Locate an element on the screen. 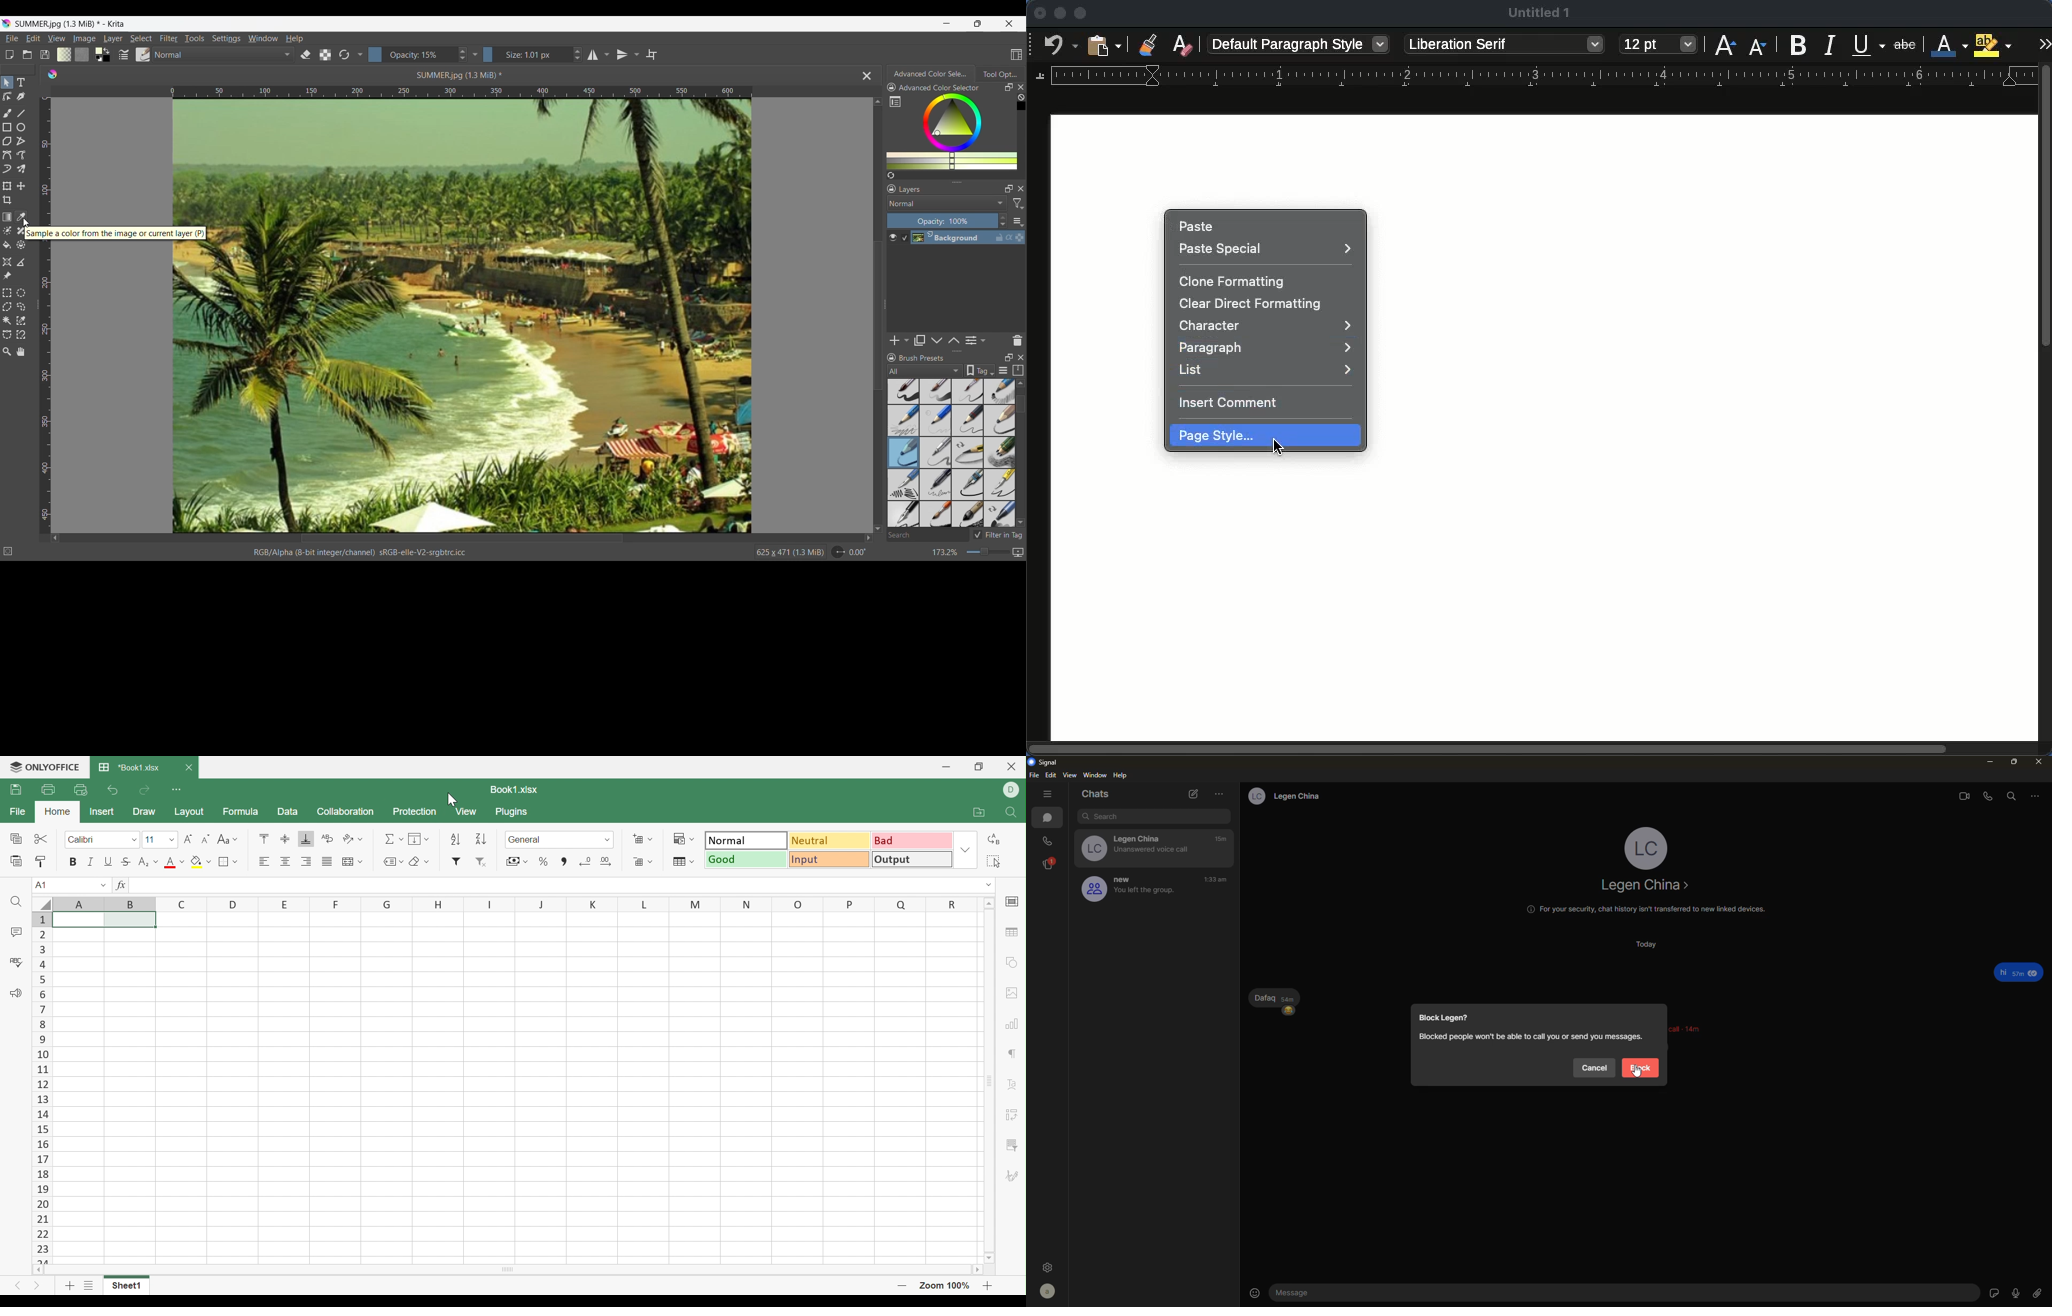 This screenshot has width=2072, height=1316. Polygon tool is located at coordinates (7, 142).